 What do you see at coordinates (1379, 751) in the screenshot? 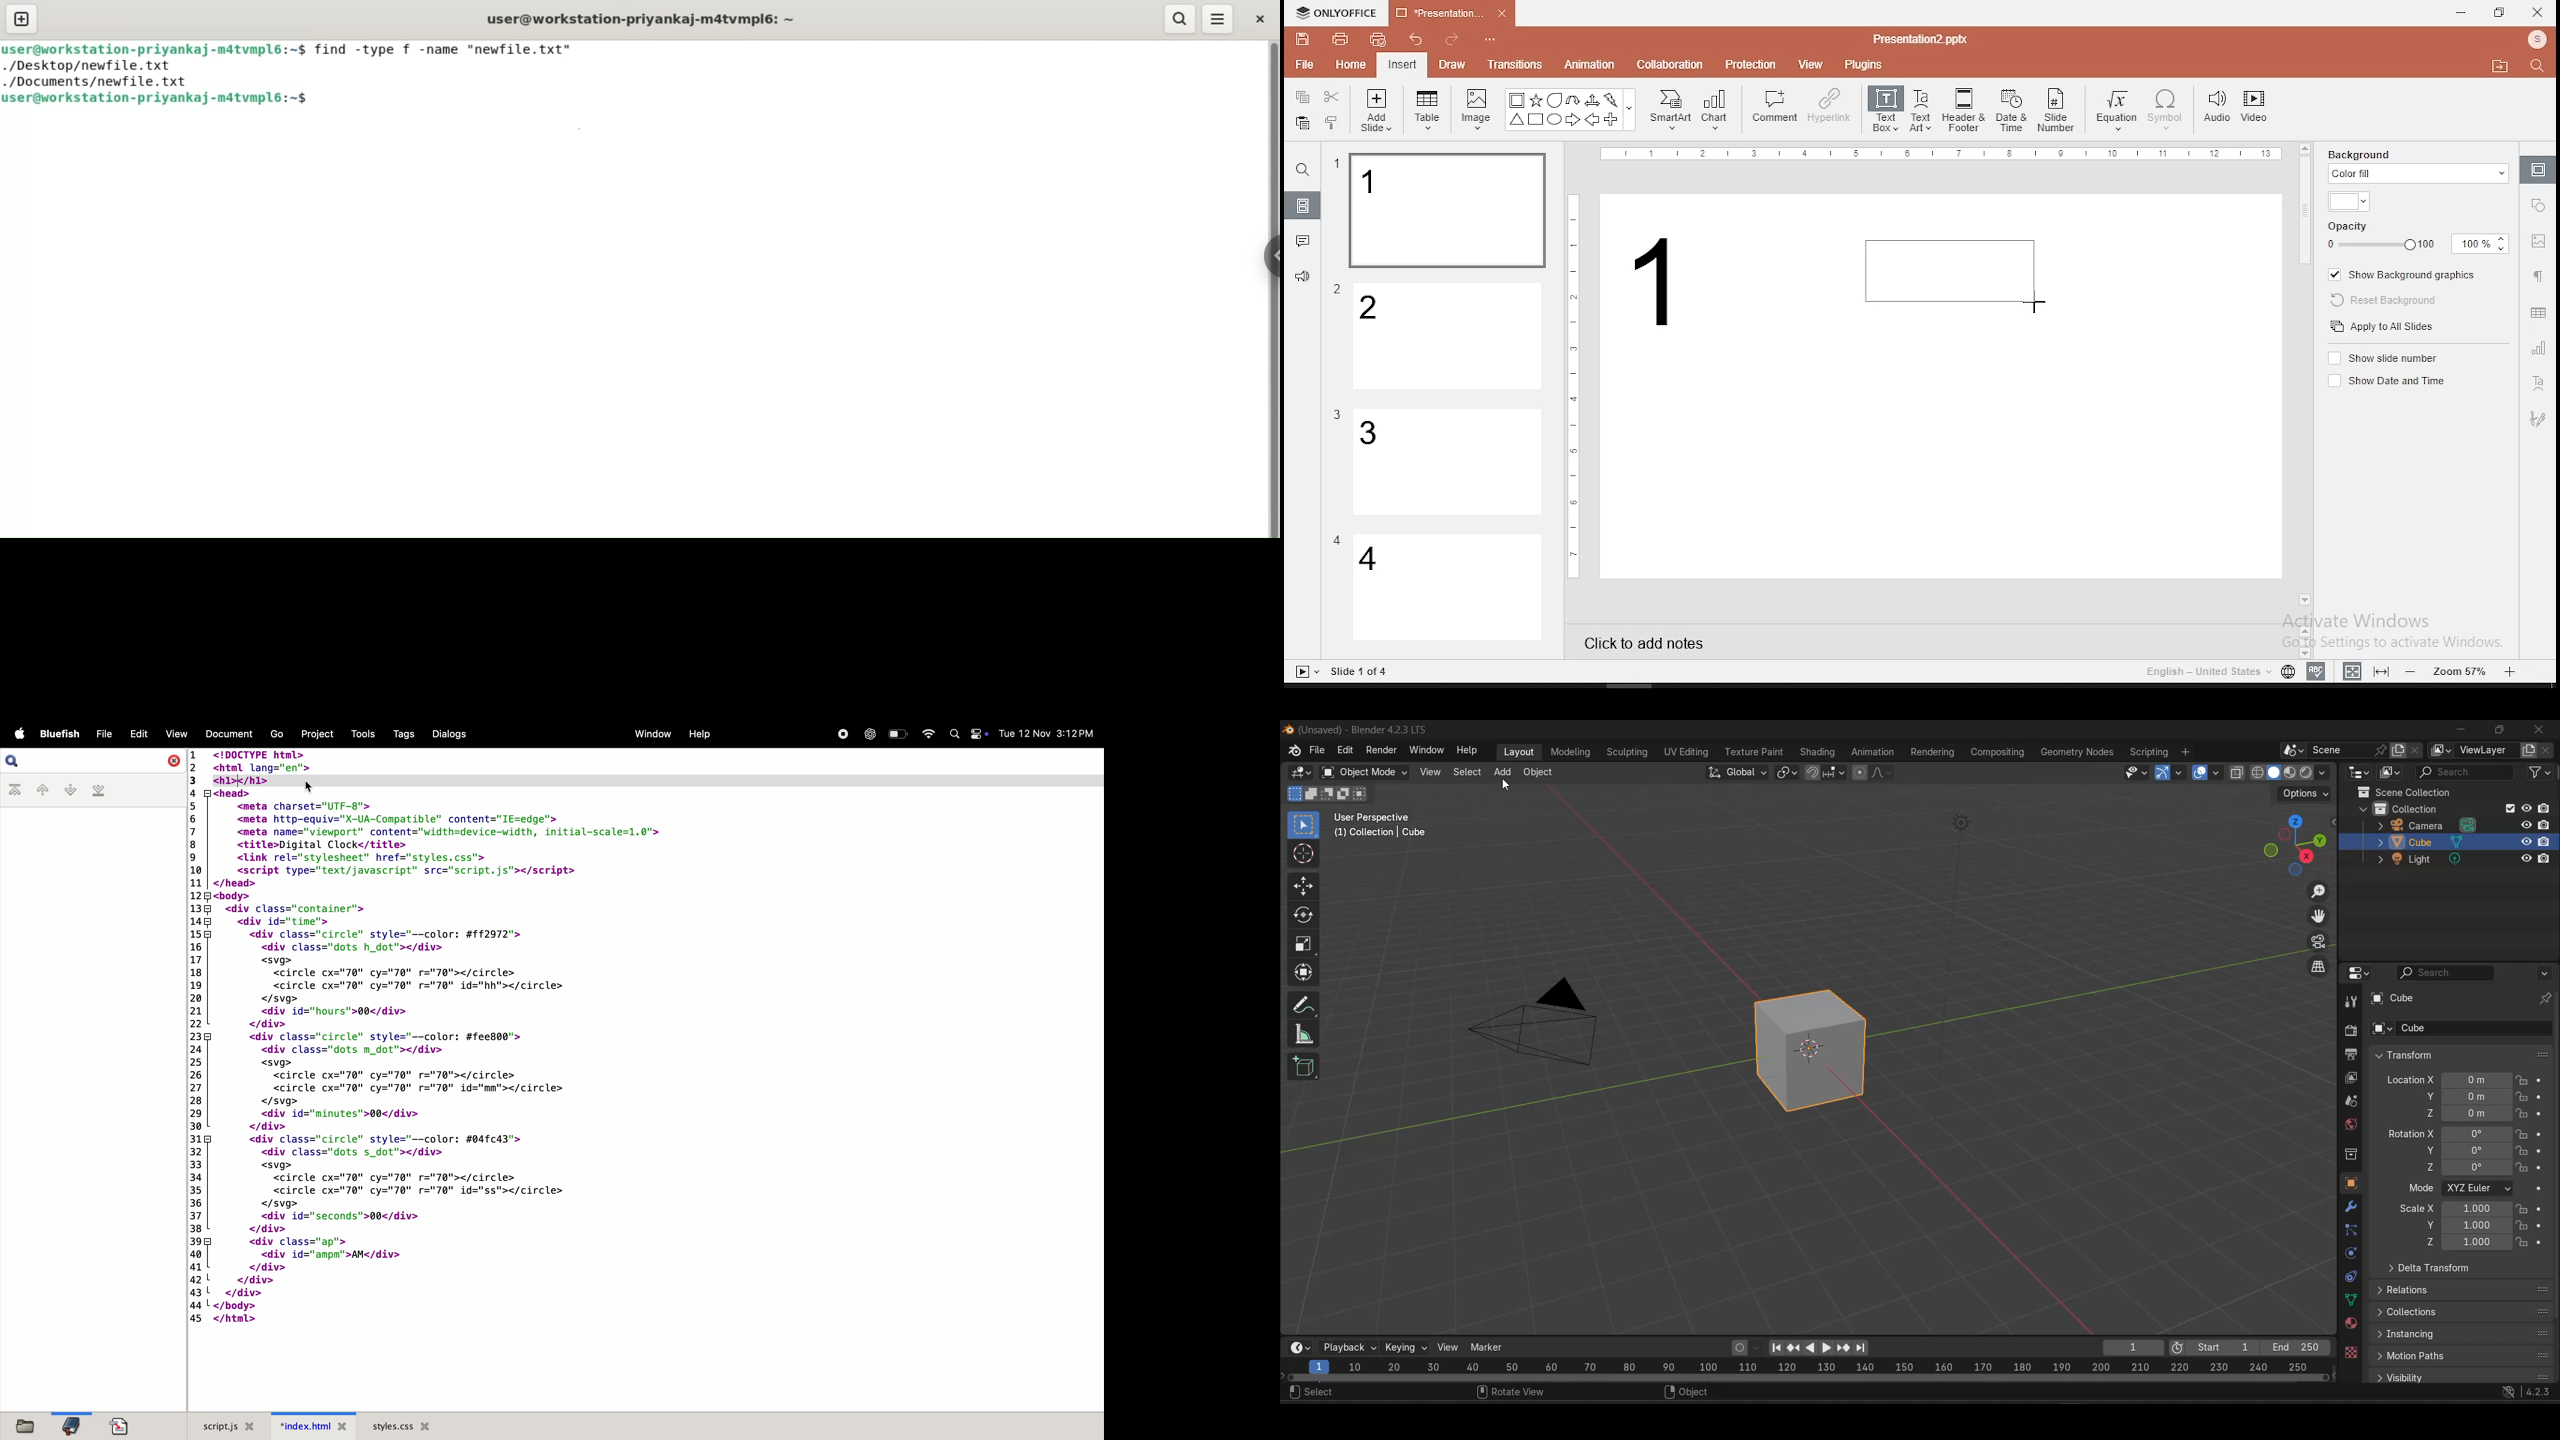
I see `render` at bounding box center [1379, 751].